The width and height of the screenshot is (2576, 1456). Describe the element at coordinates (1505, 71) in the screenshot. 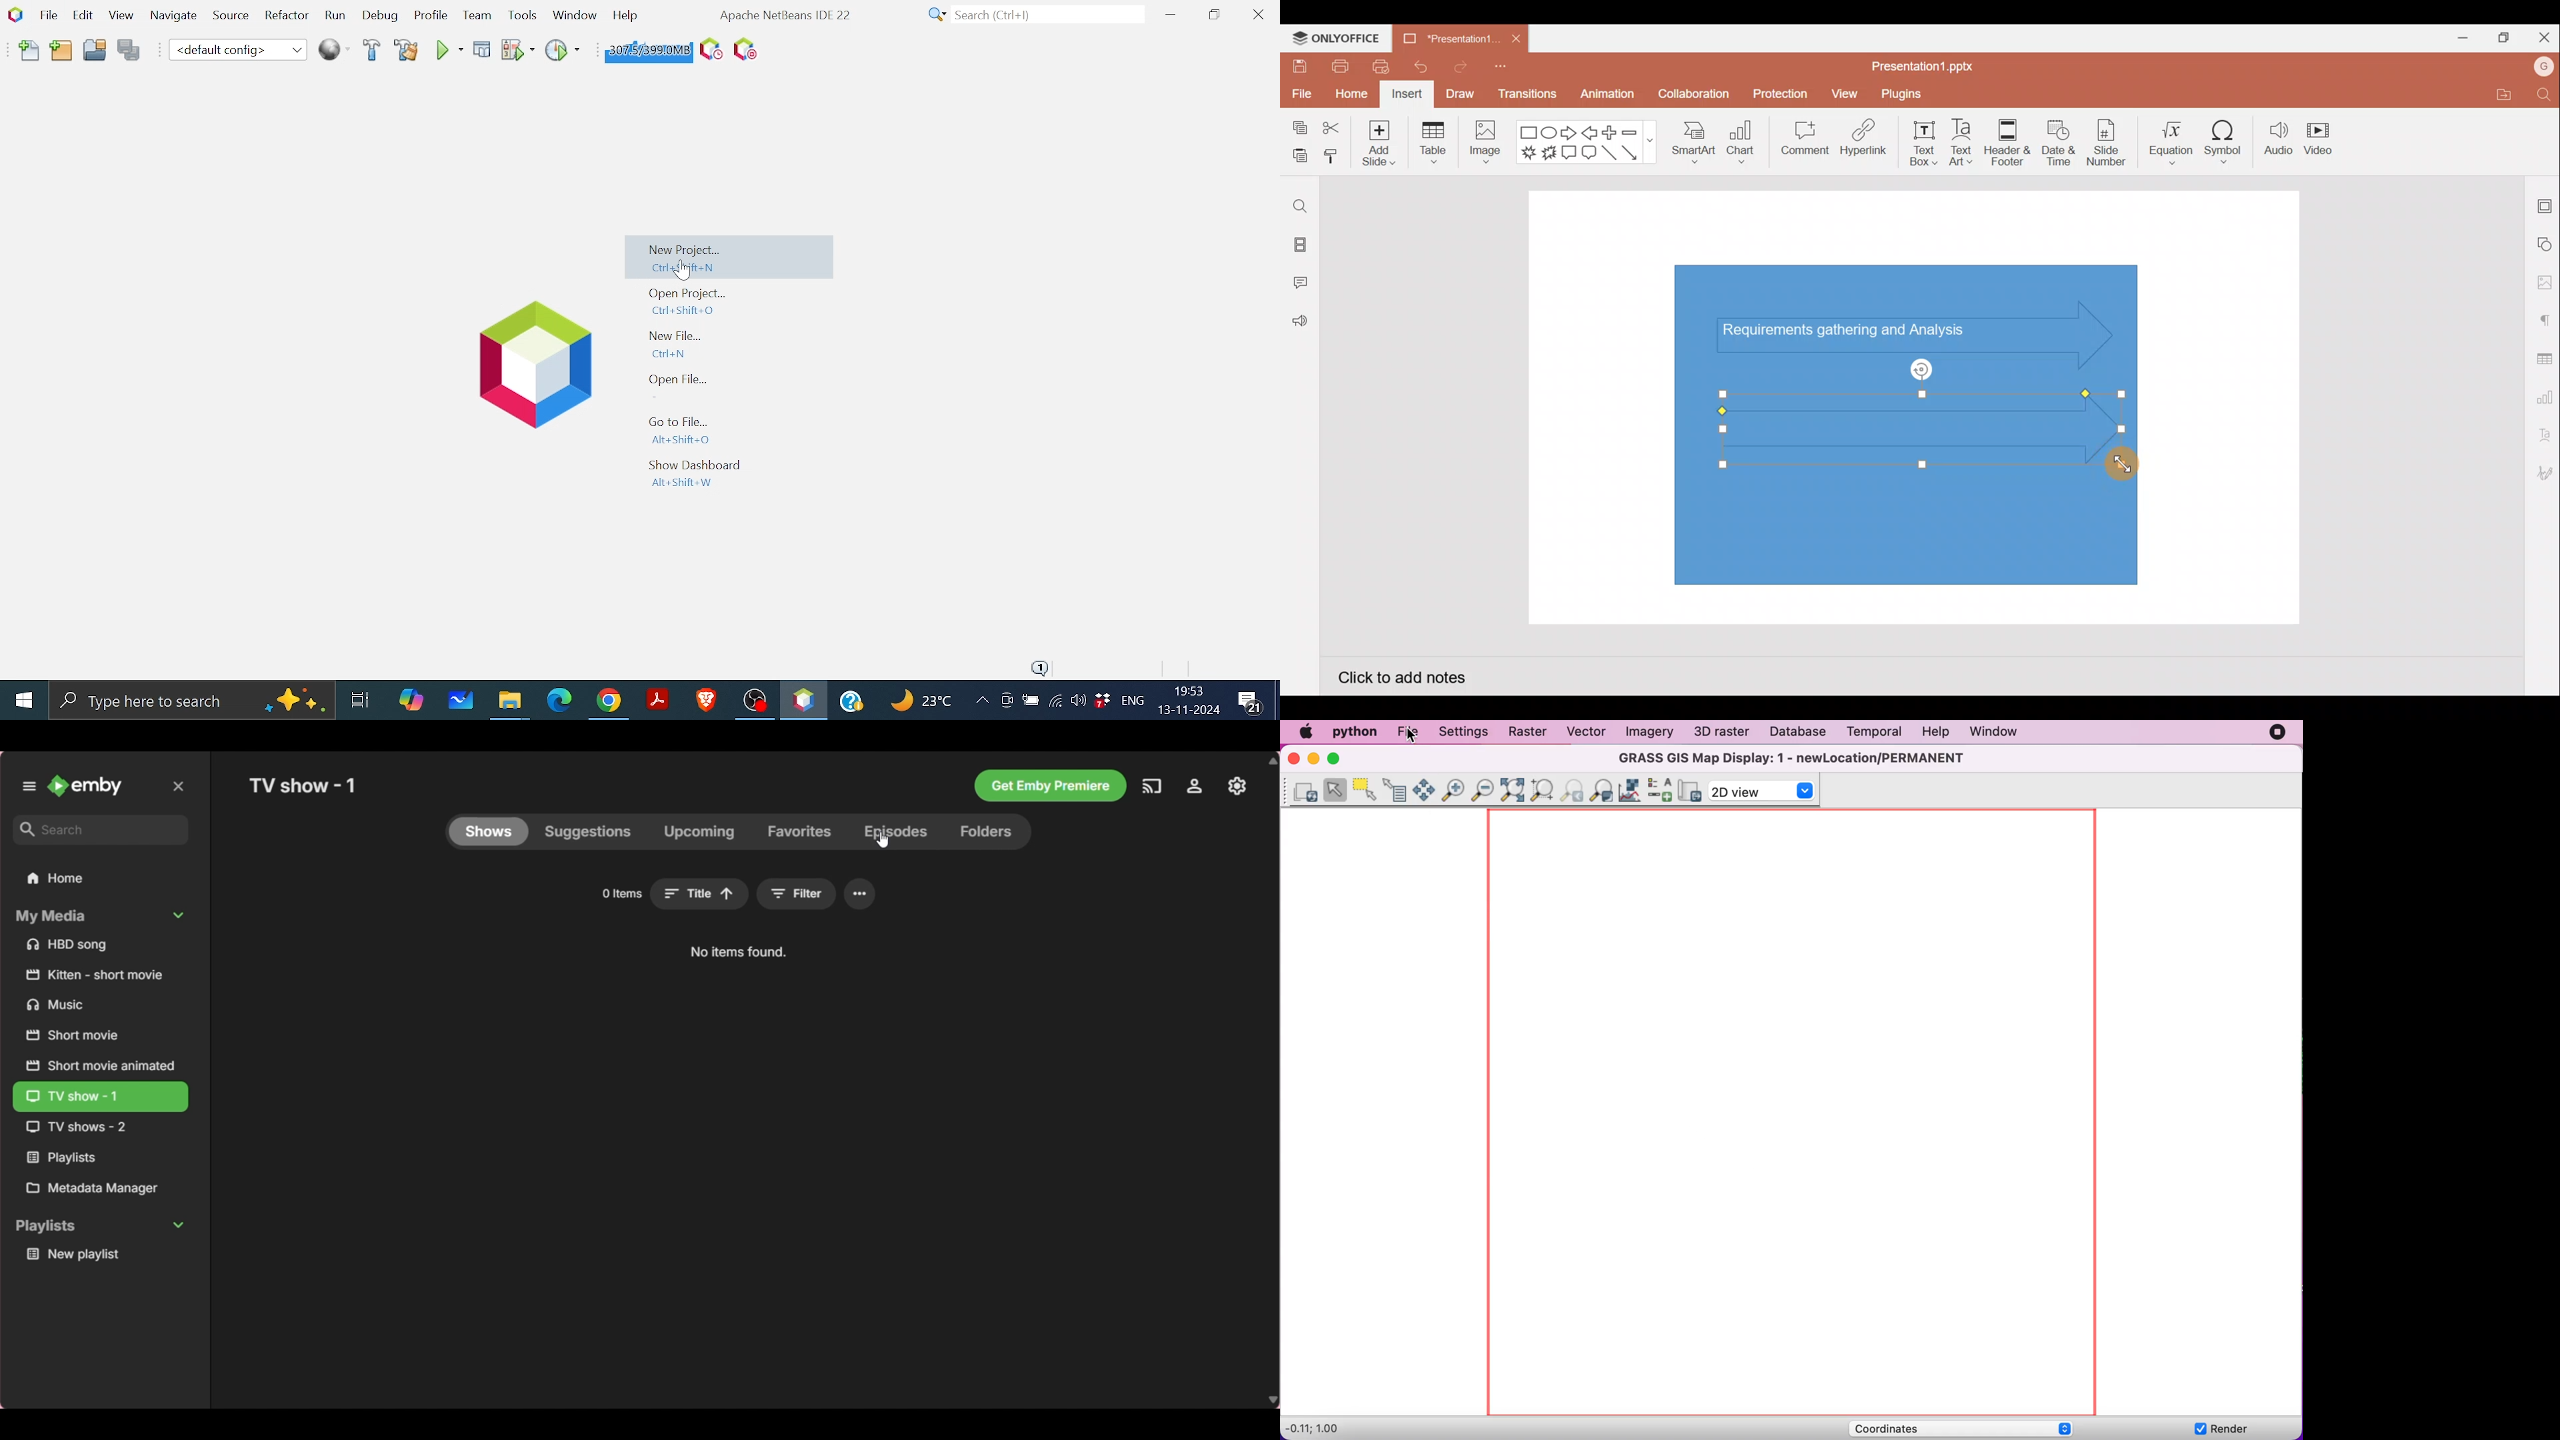

I see `Customise quick access toolbar` at that location.